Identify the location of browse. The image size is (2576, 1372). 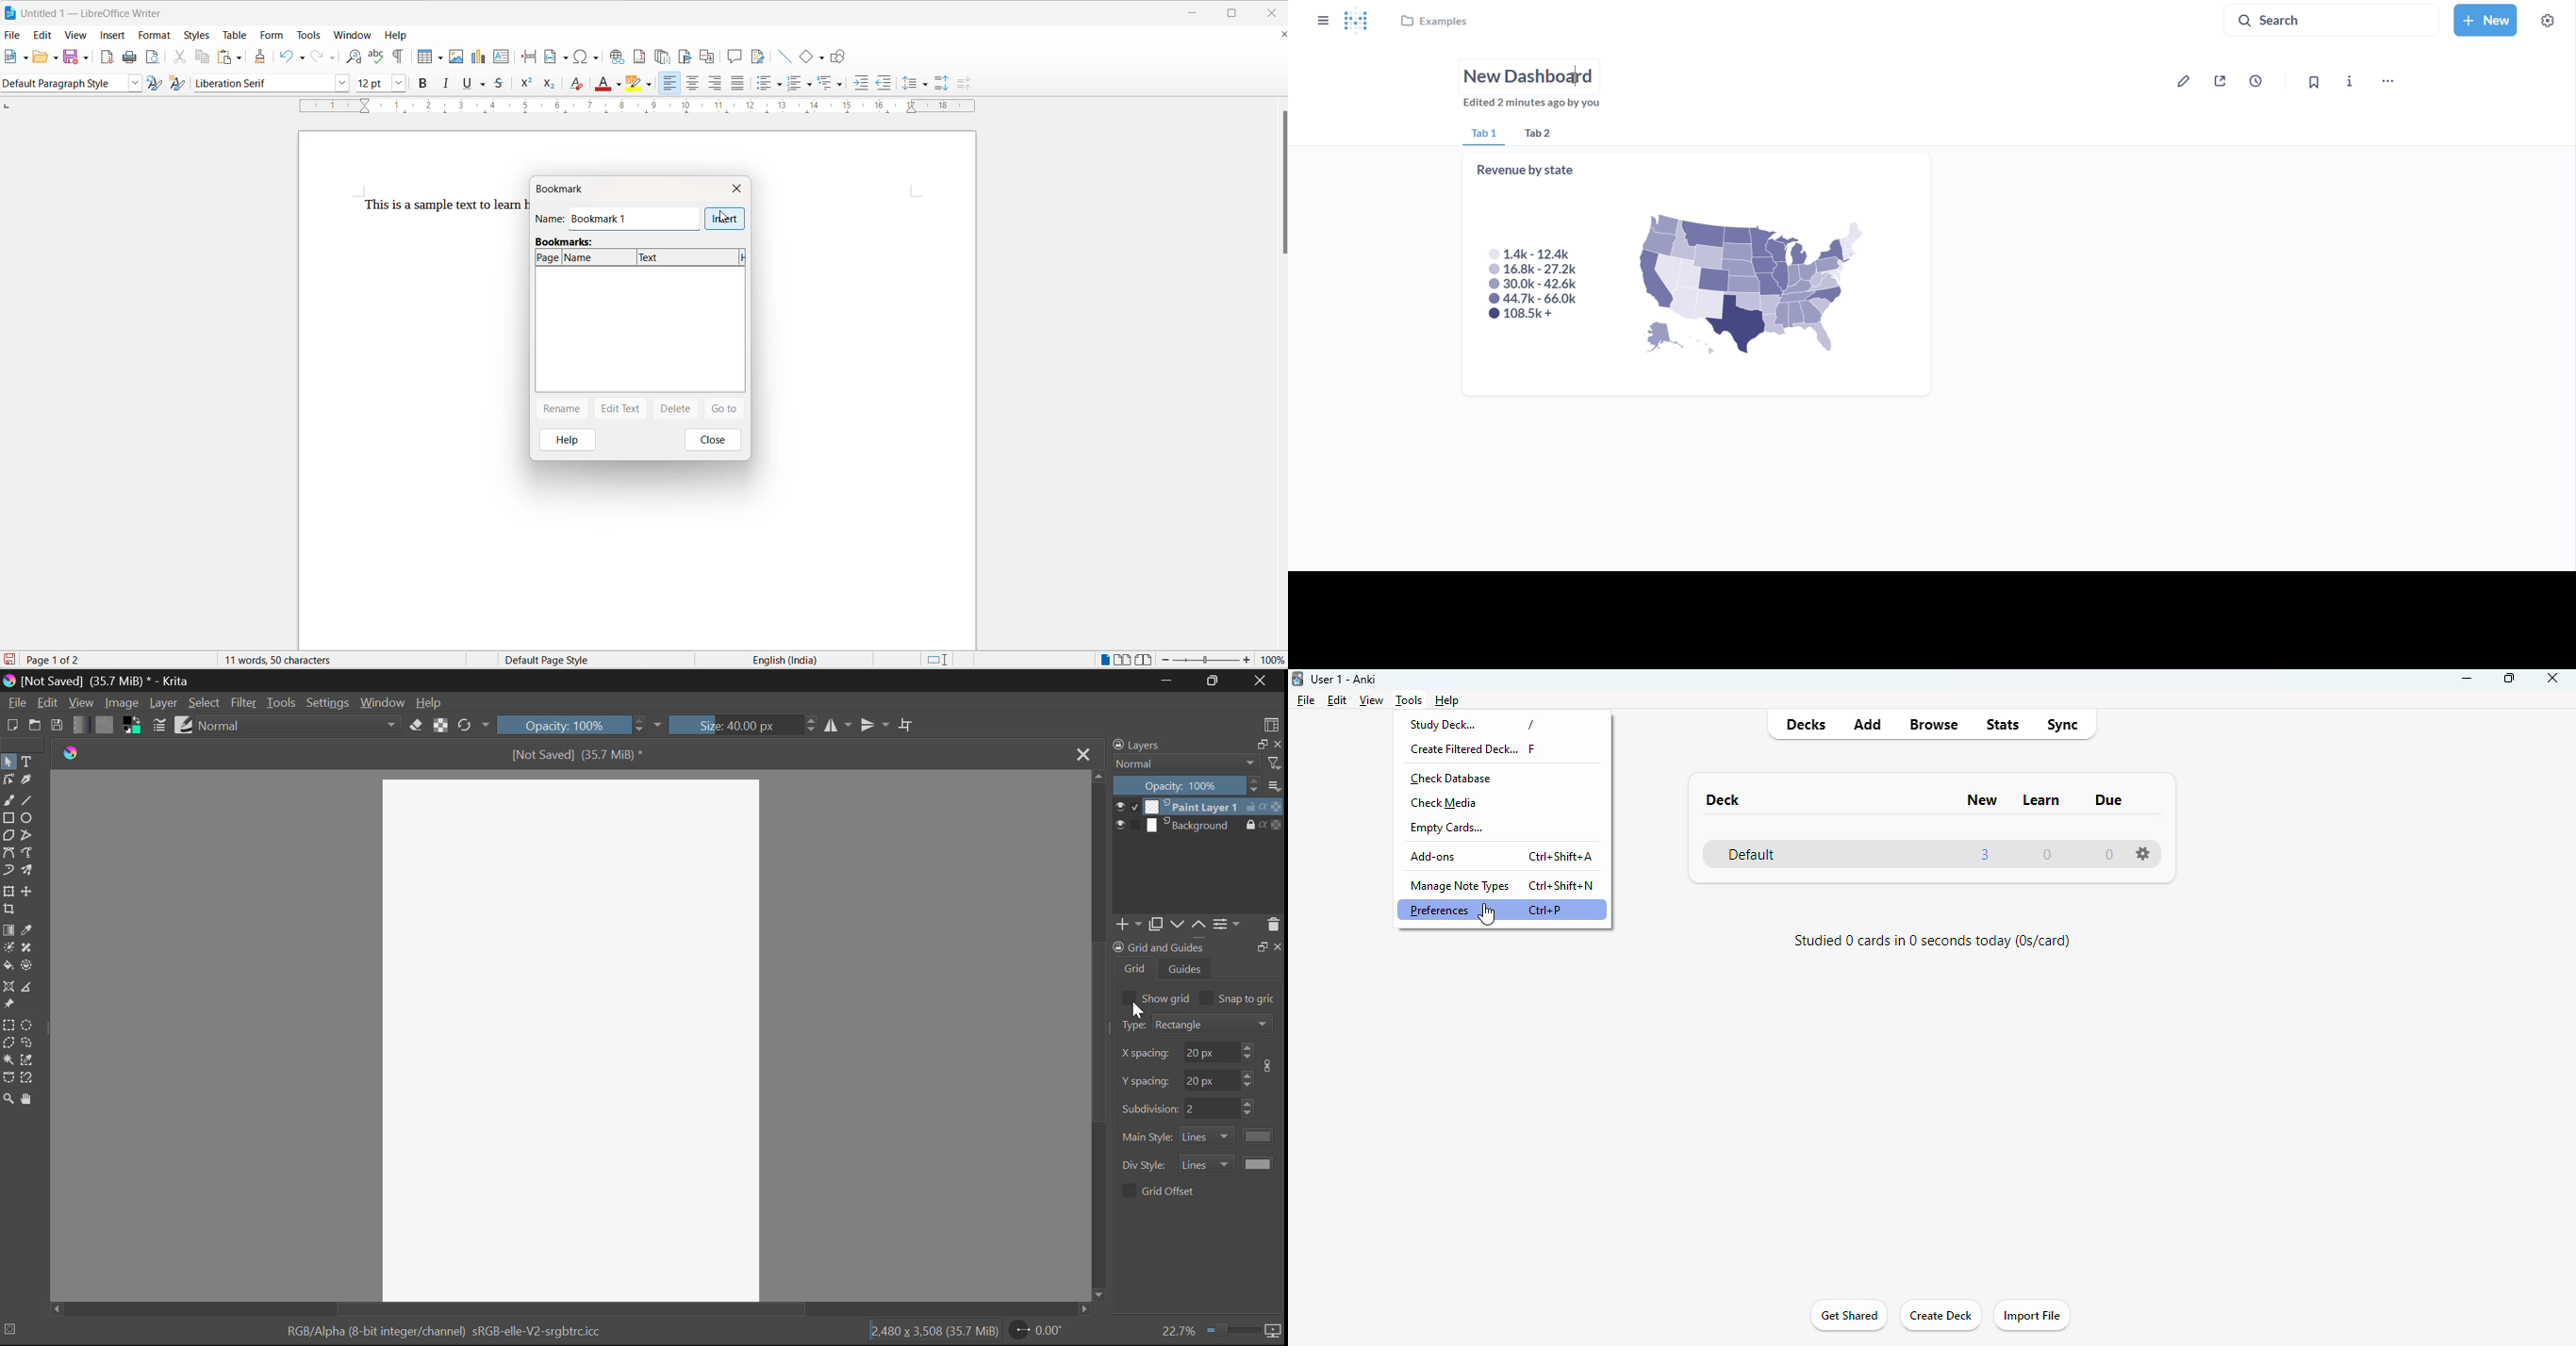
(1934, 726).